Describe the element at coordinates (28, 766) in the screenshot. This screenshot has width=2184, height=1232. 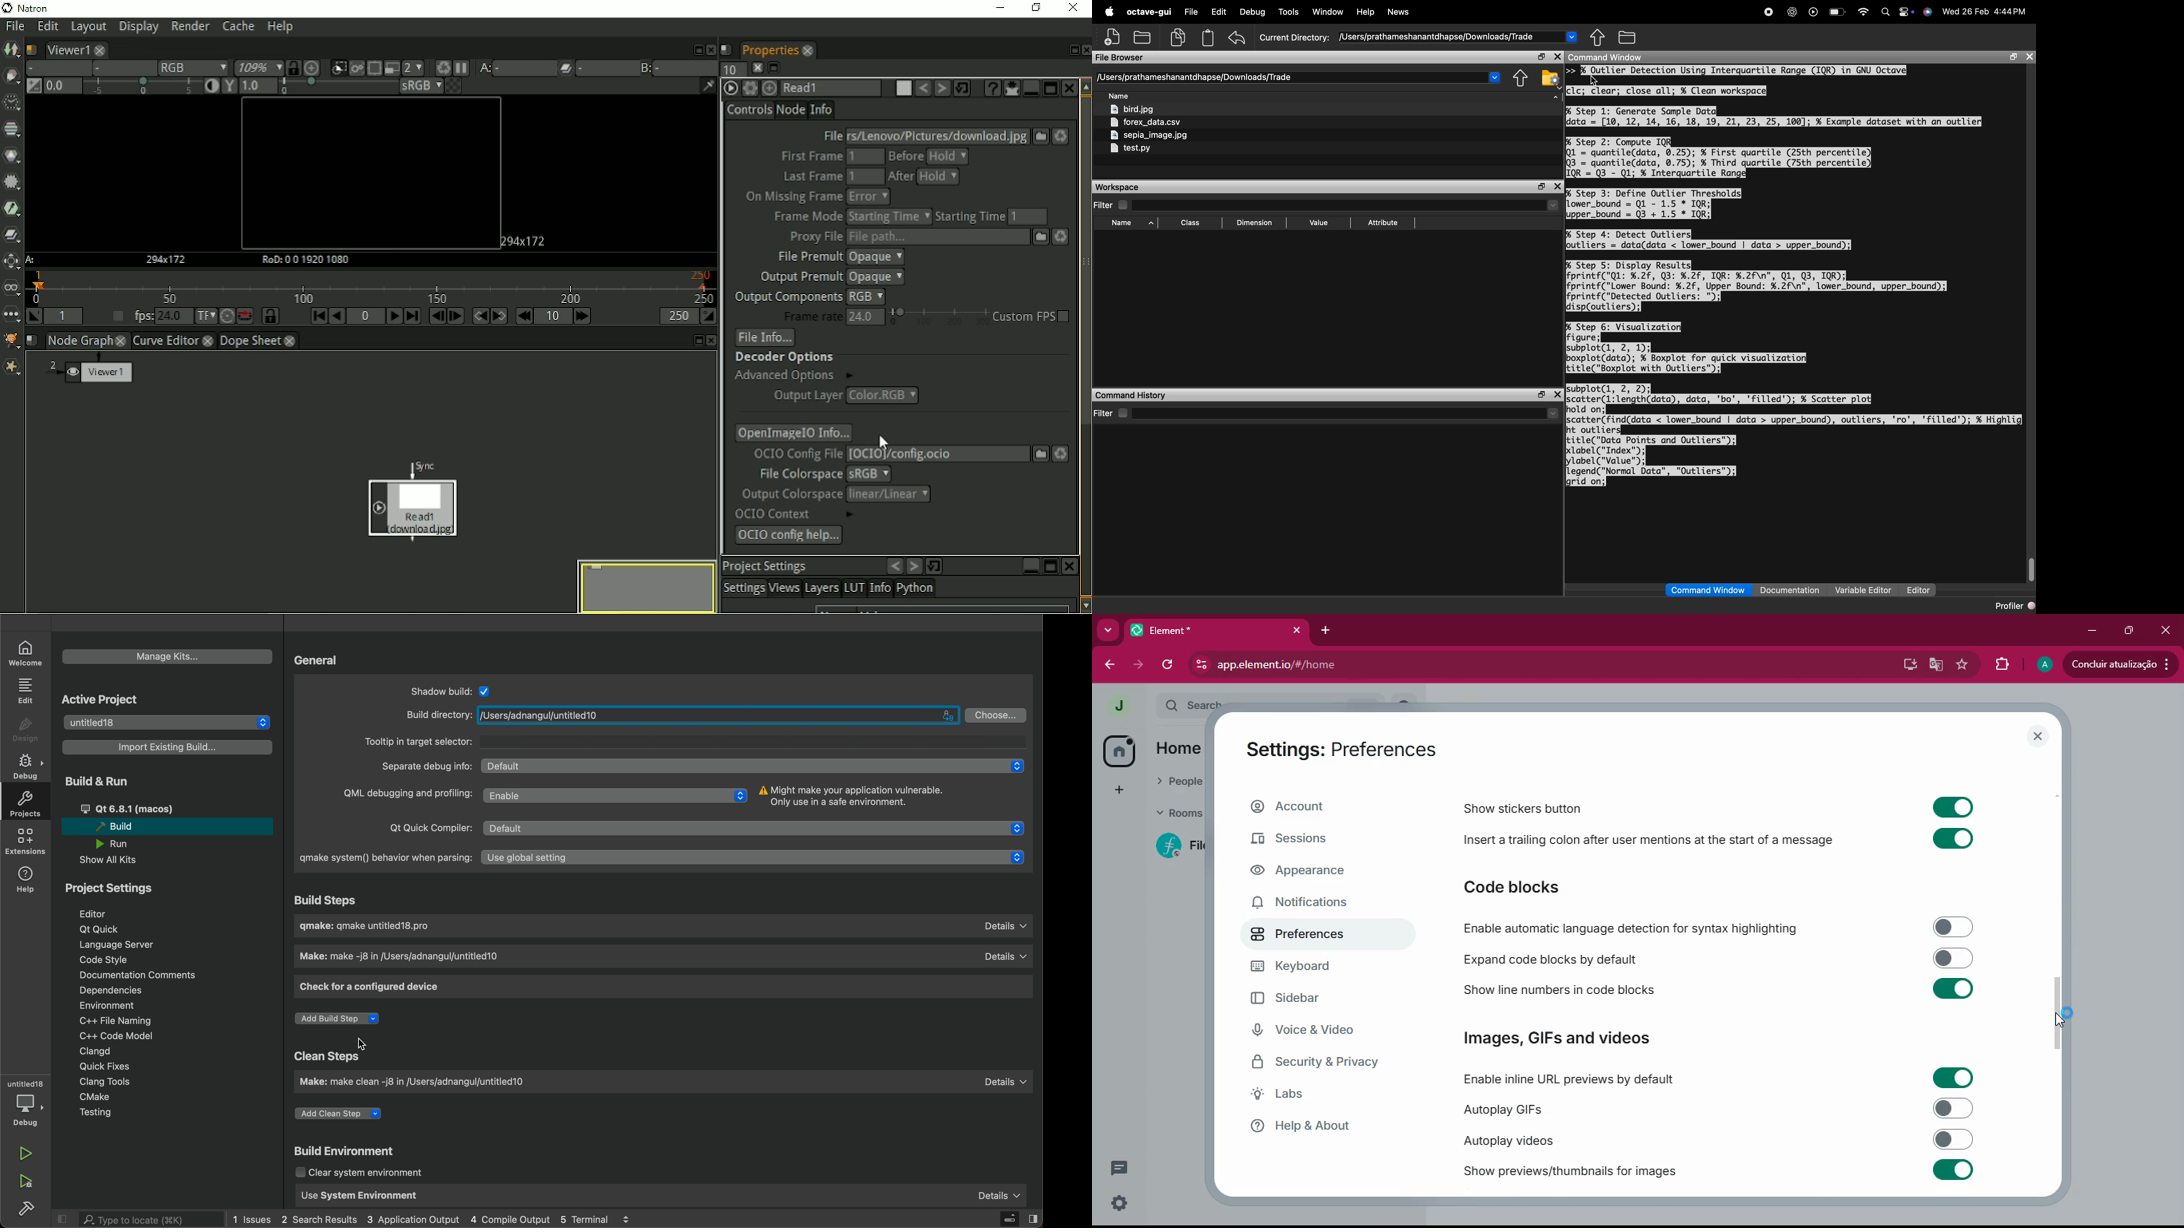
I see `debug` at that location.